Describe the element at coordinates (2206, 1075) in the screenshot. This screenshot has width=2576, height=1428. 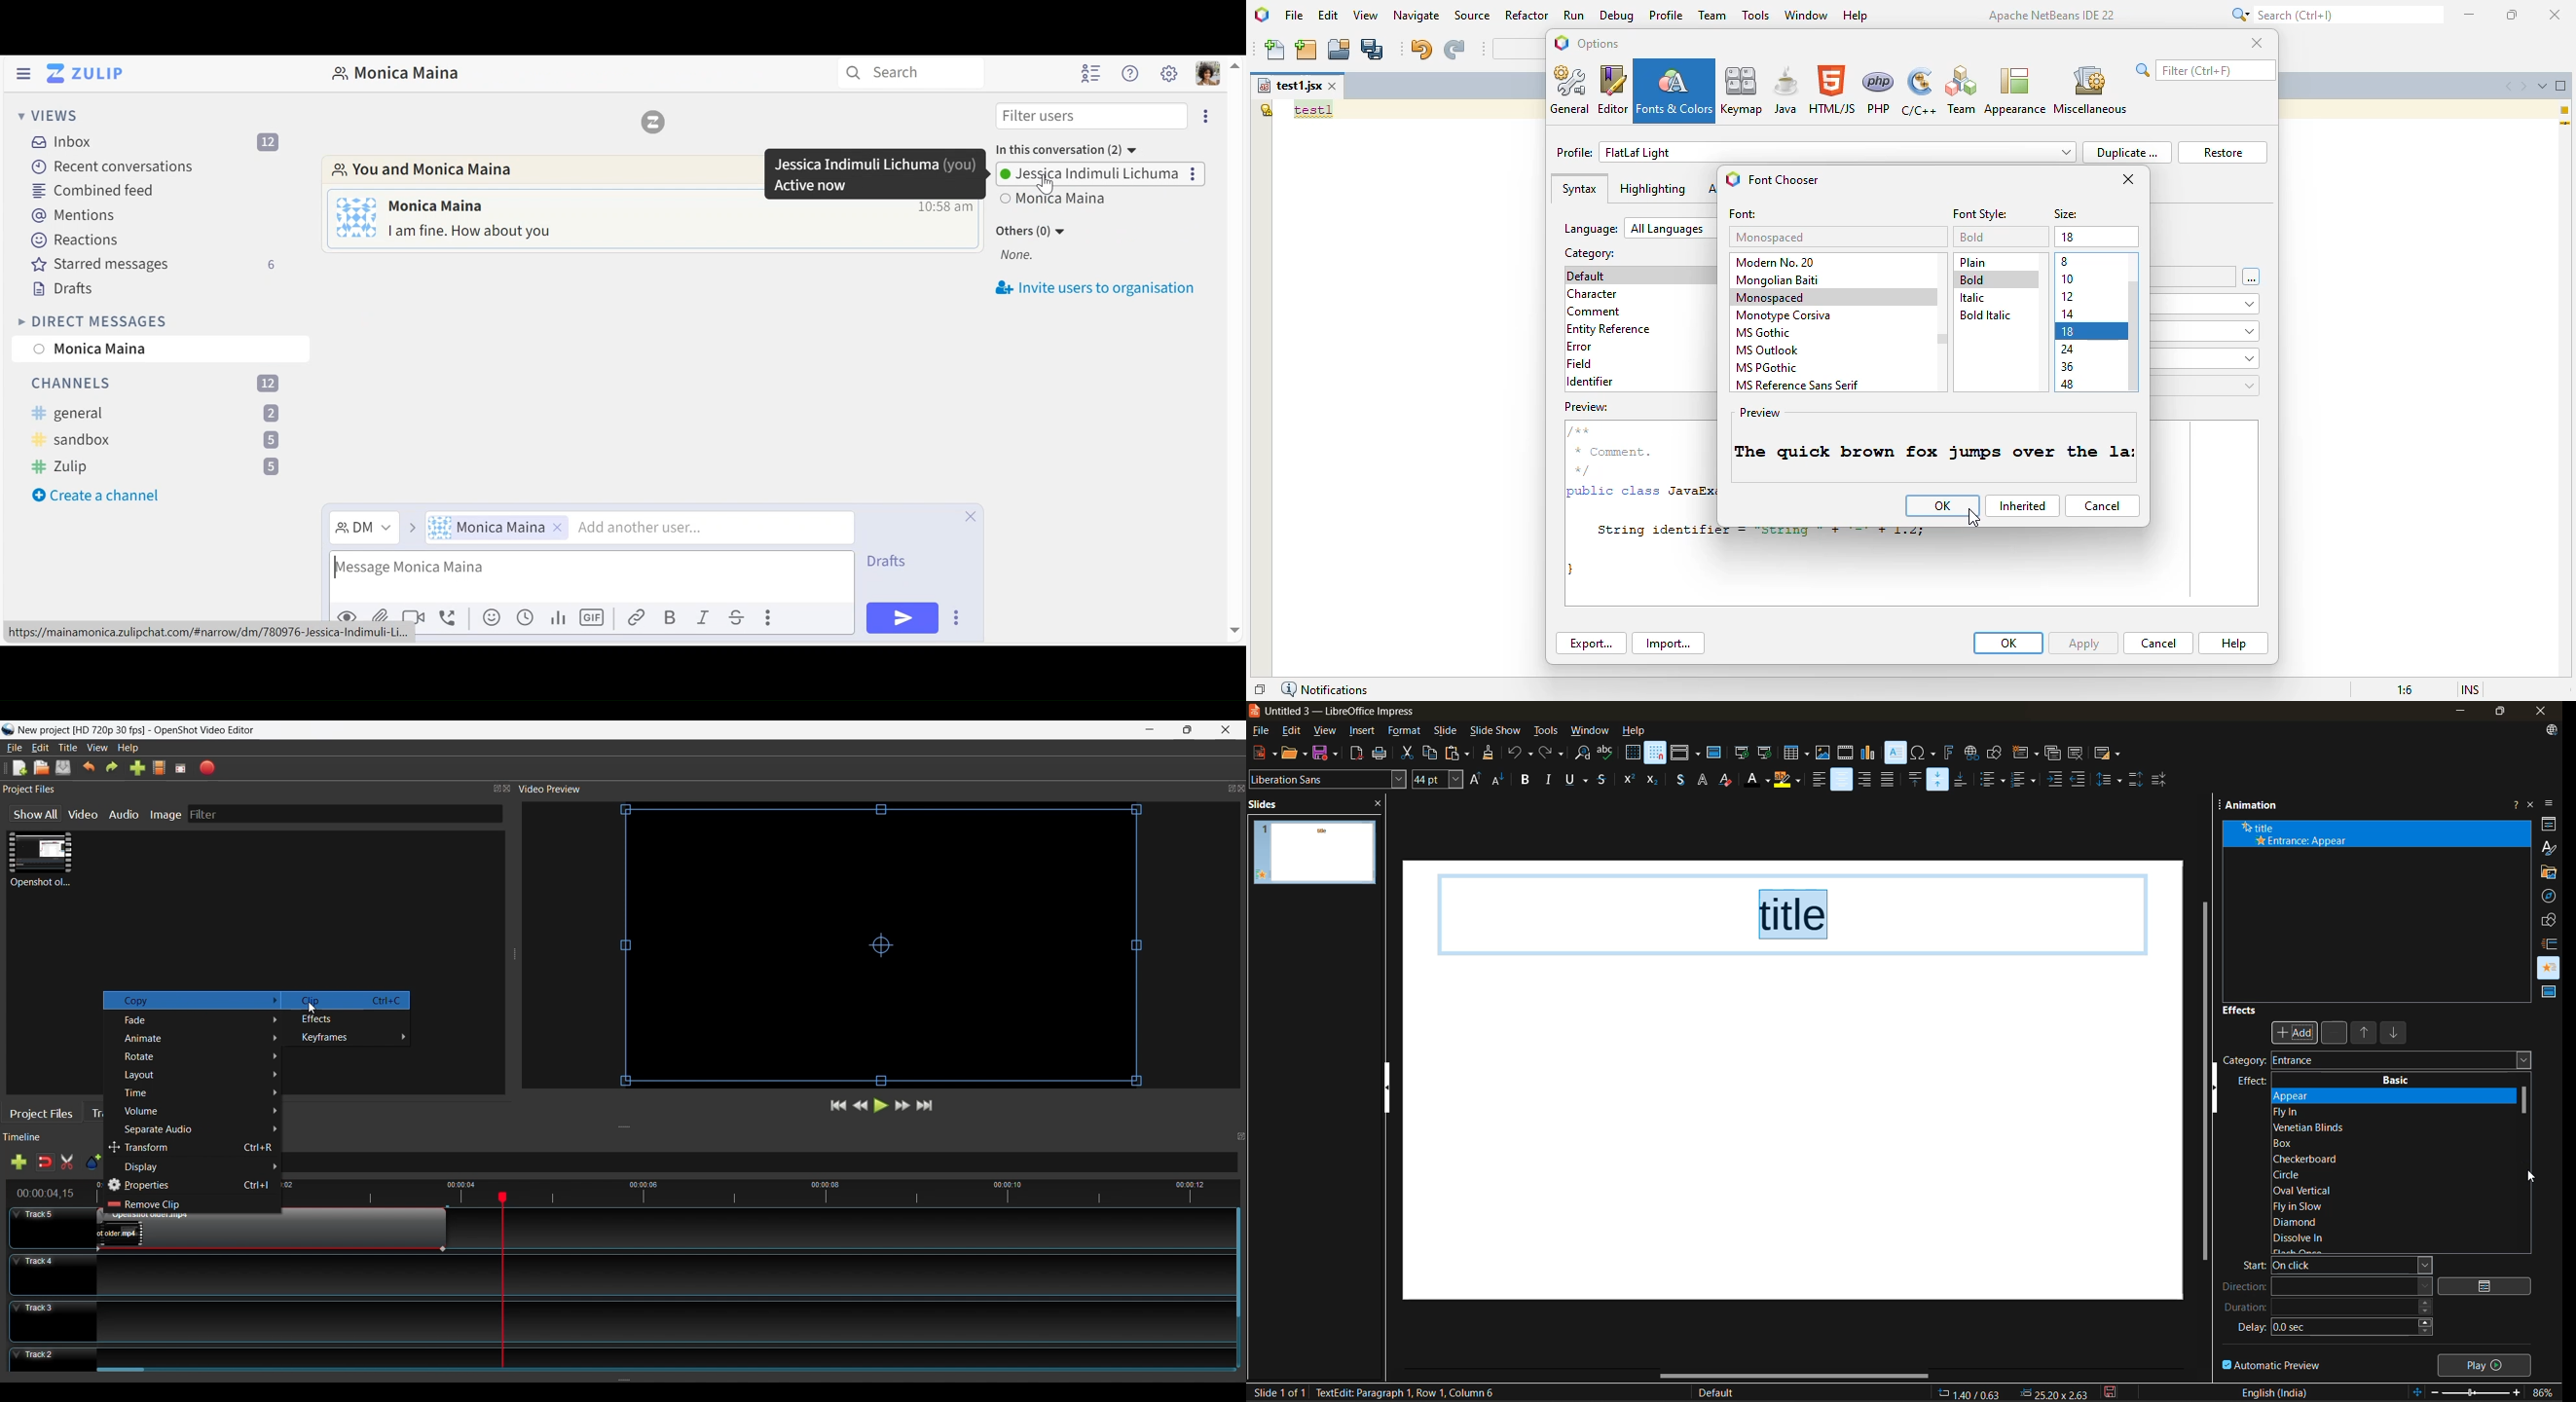
I see `vertical scroll bar` at that location.